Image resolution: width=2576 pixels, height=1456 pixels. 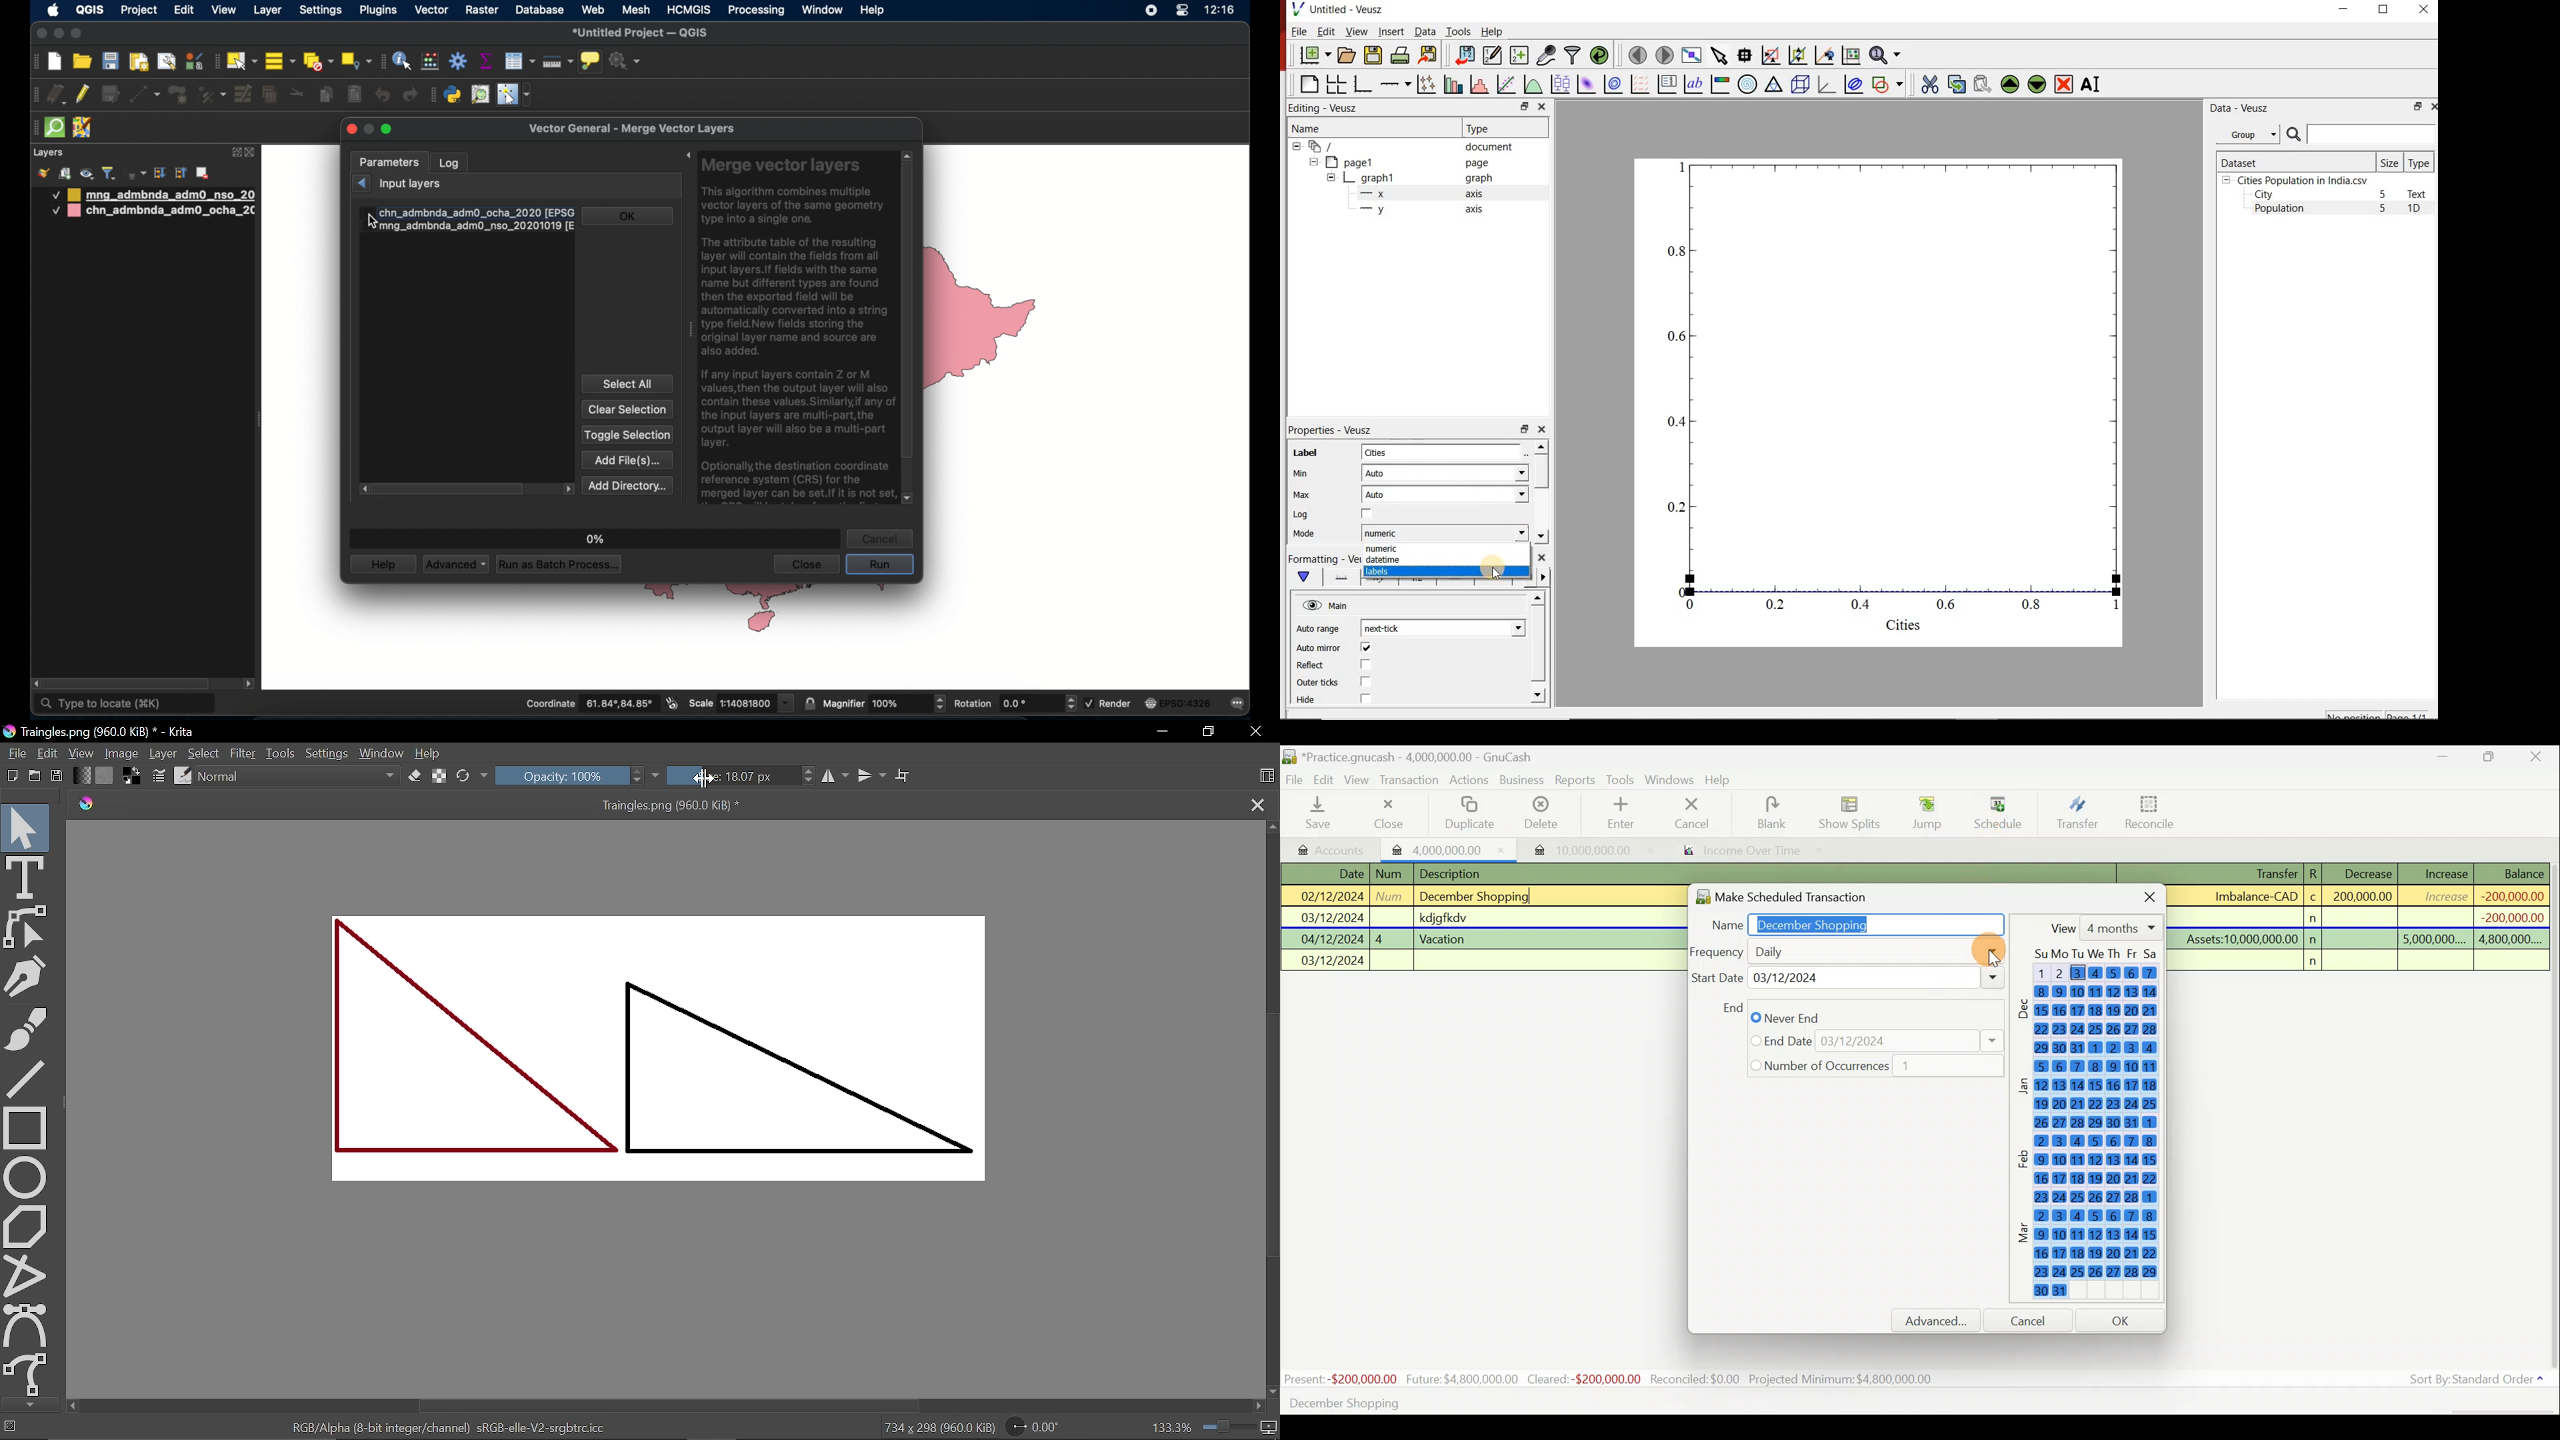 I want to click on Imported transaction 2, so click(x=1578, y=850).